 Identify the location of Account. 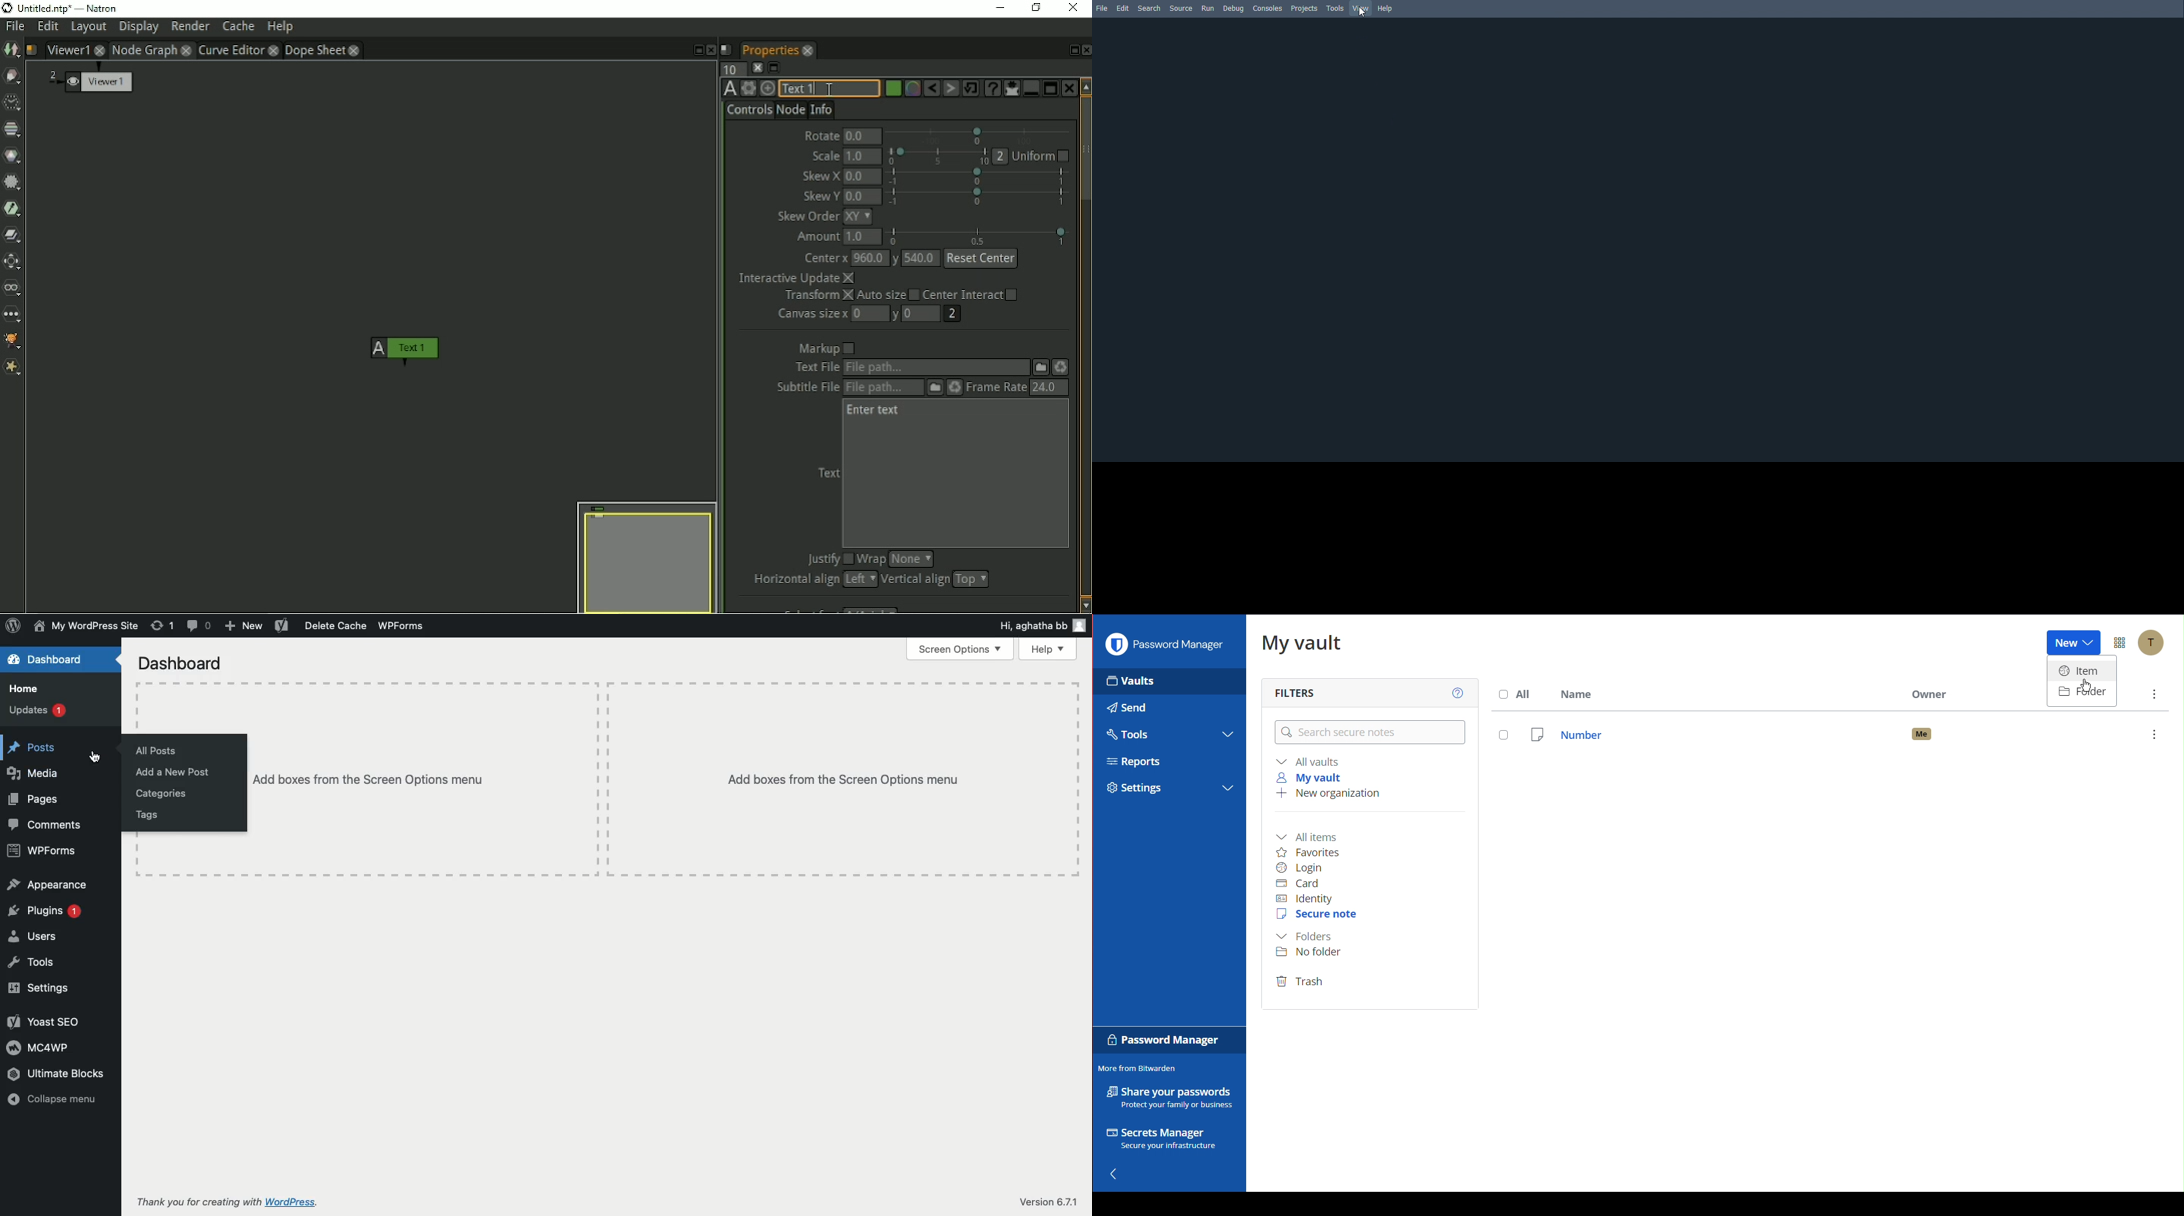
(2155, 644).